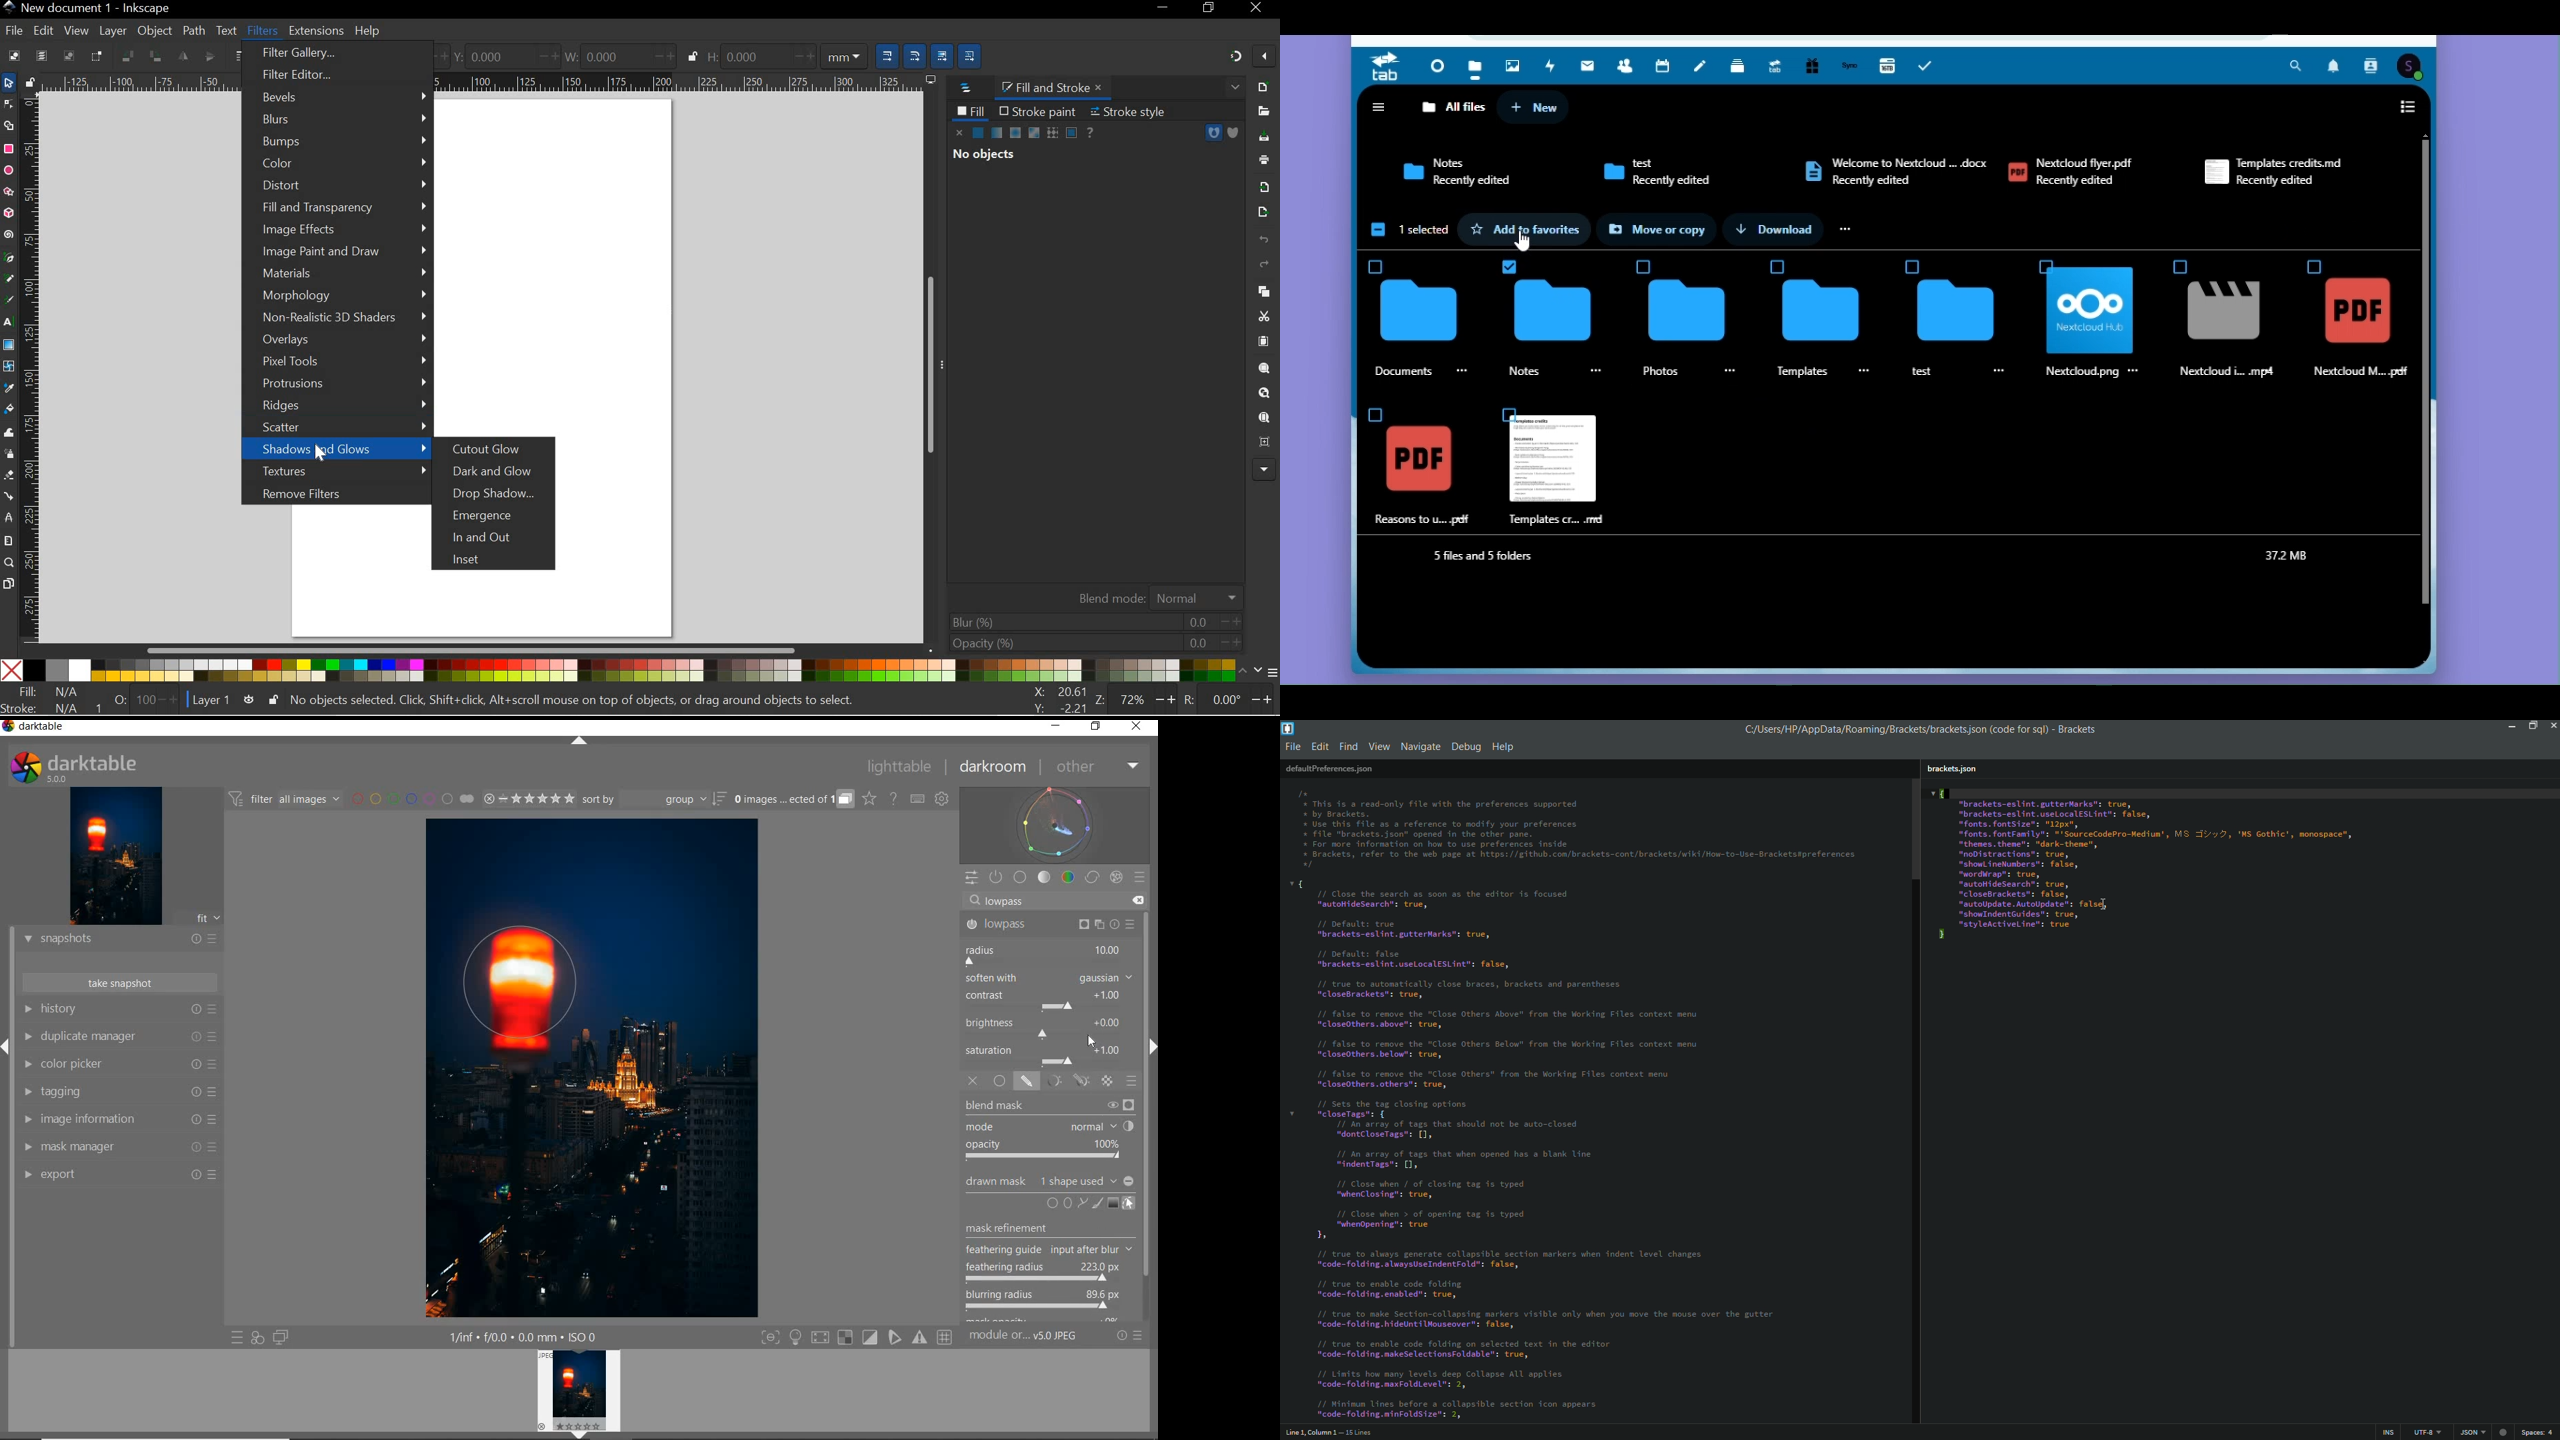 This screenshot has width=2576, height=1456. What do you see at coordinates (1293, 747) in the screenshot?
I see `file menu` at bounding box center [1293, 747].